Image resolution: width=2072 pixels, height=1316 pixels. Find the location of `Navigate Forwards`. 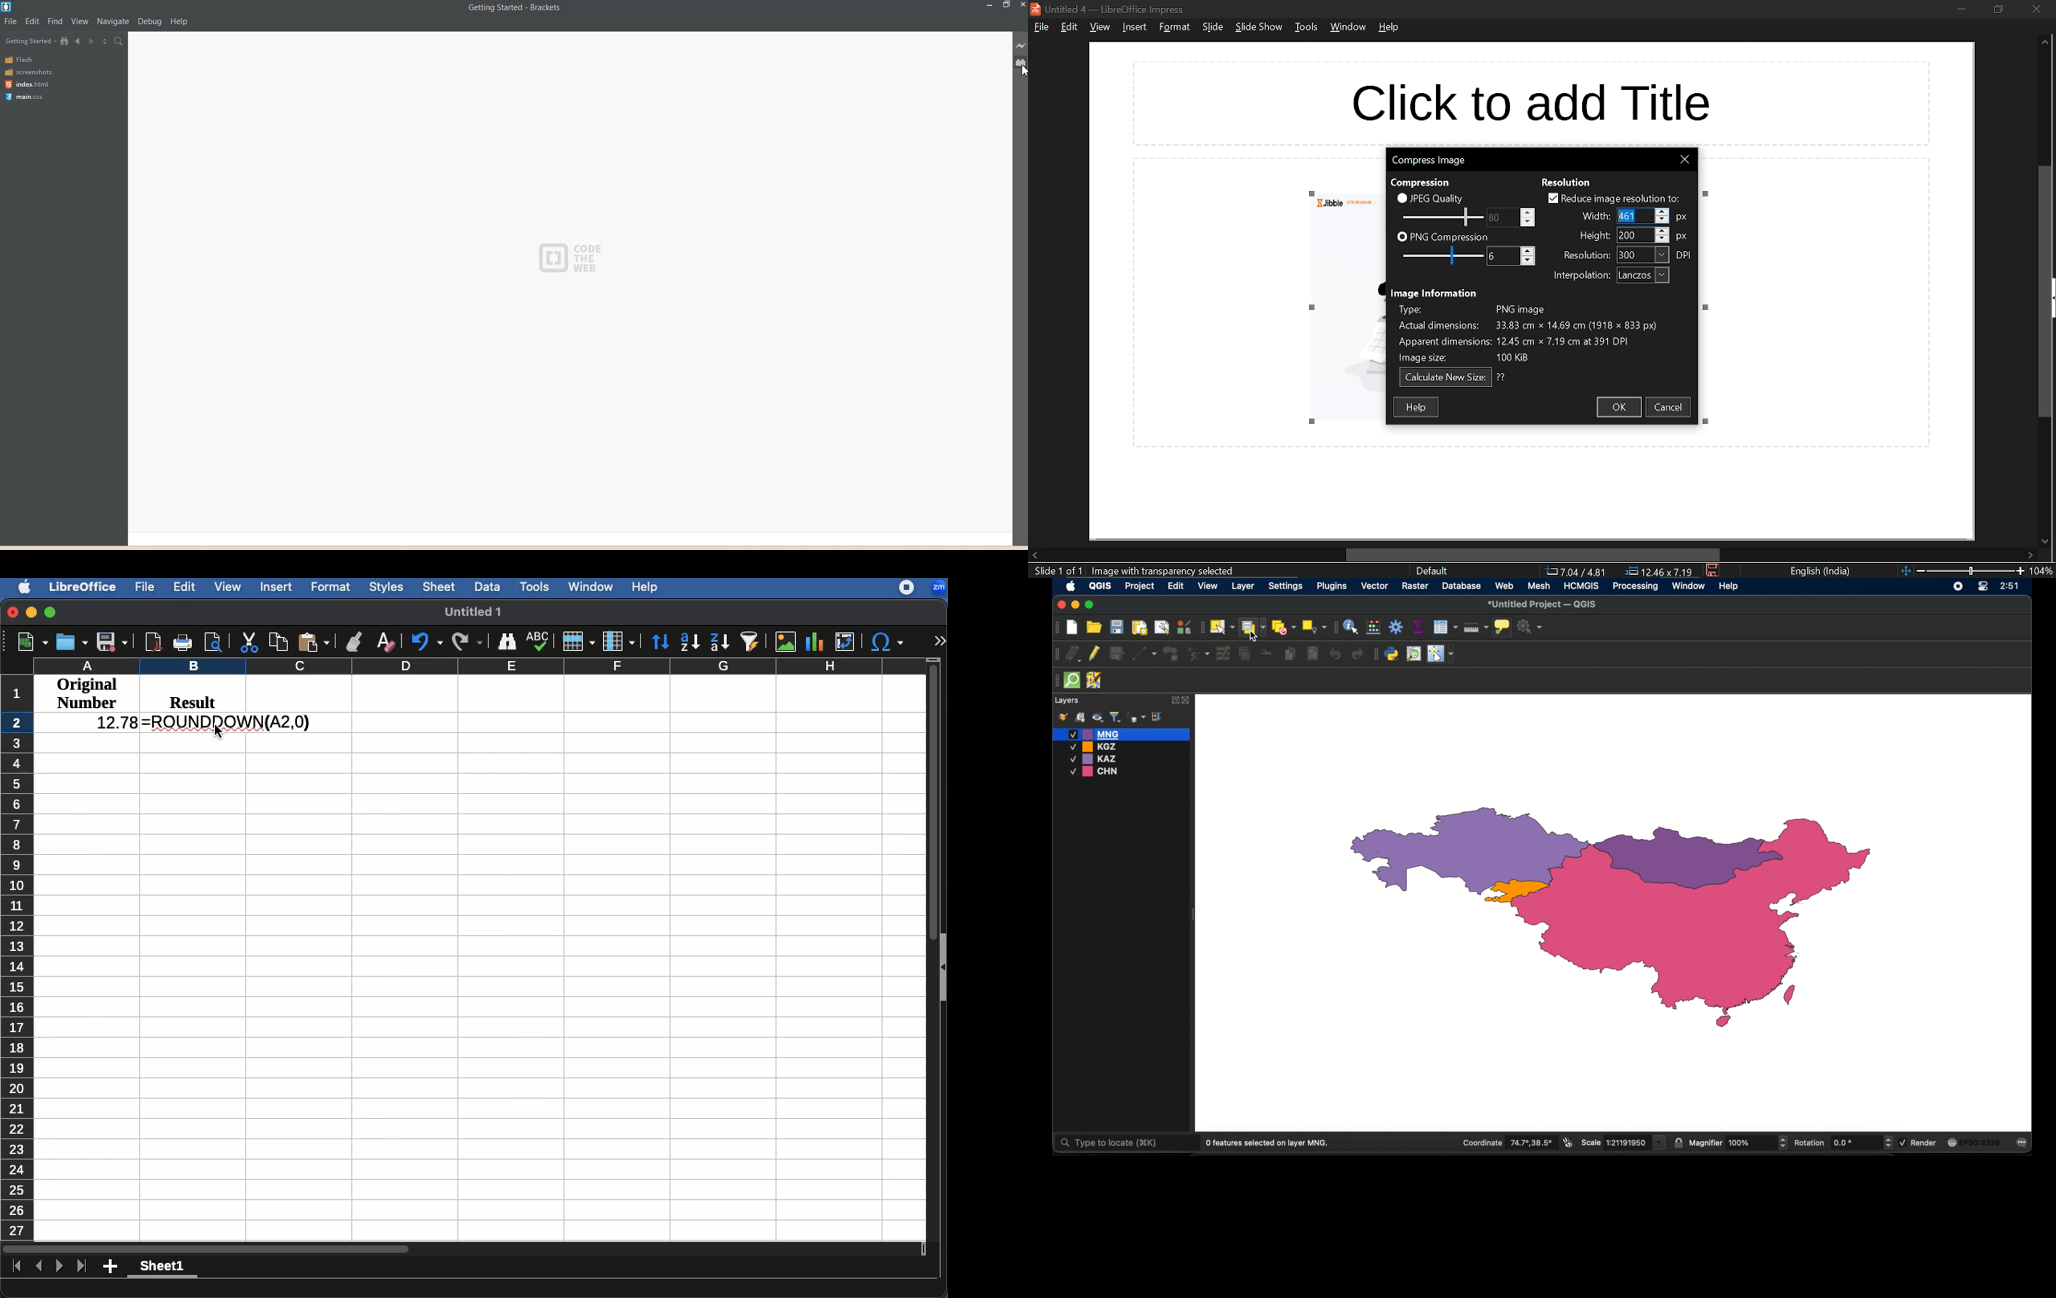

Navigate Forwards is located at coordinates (91, 41).